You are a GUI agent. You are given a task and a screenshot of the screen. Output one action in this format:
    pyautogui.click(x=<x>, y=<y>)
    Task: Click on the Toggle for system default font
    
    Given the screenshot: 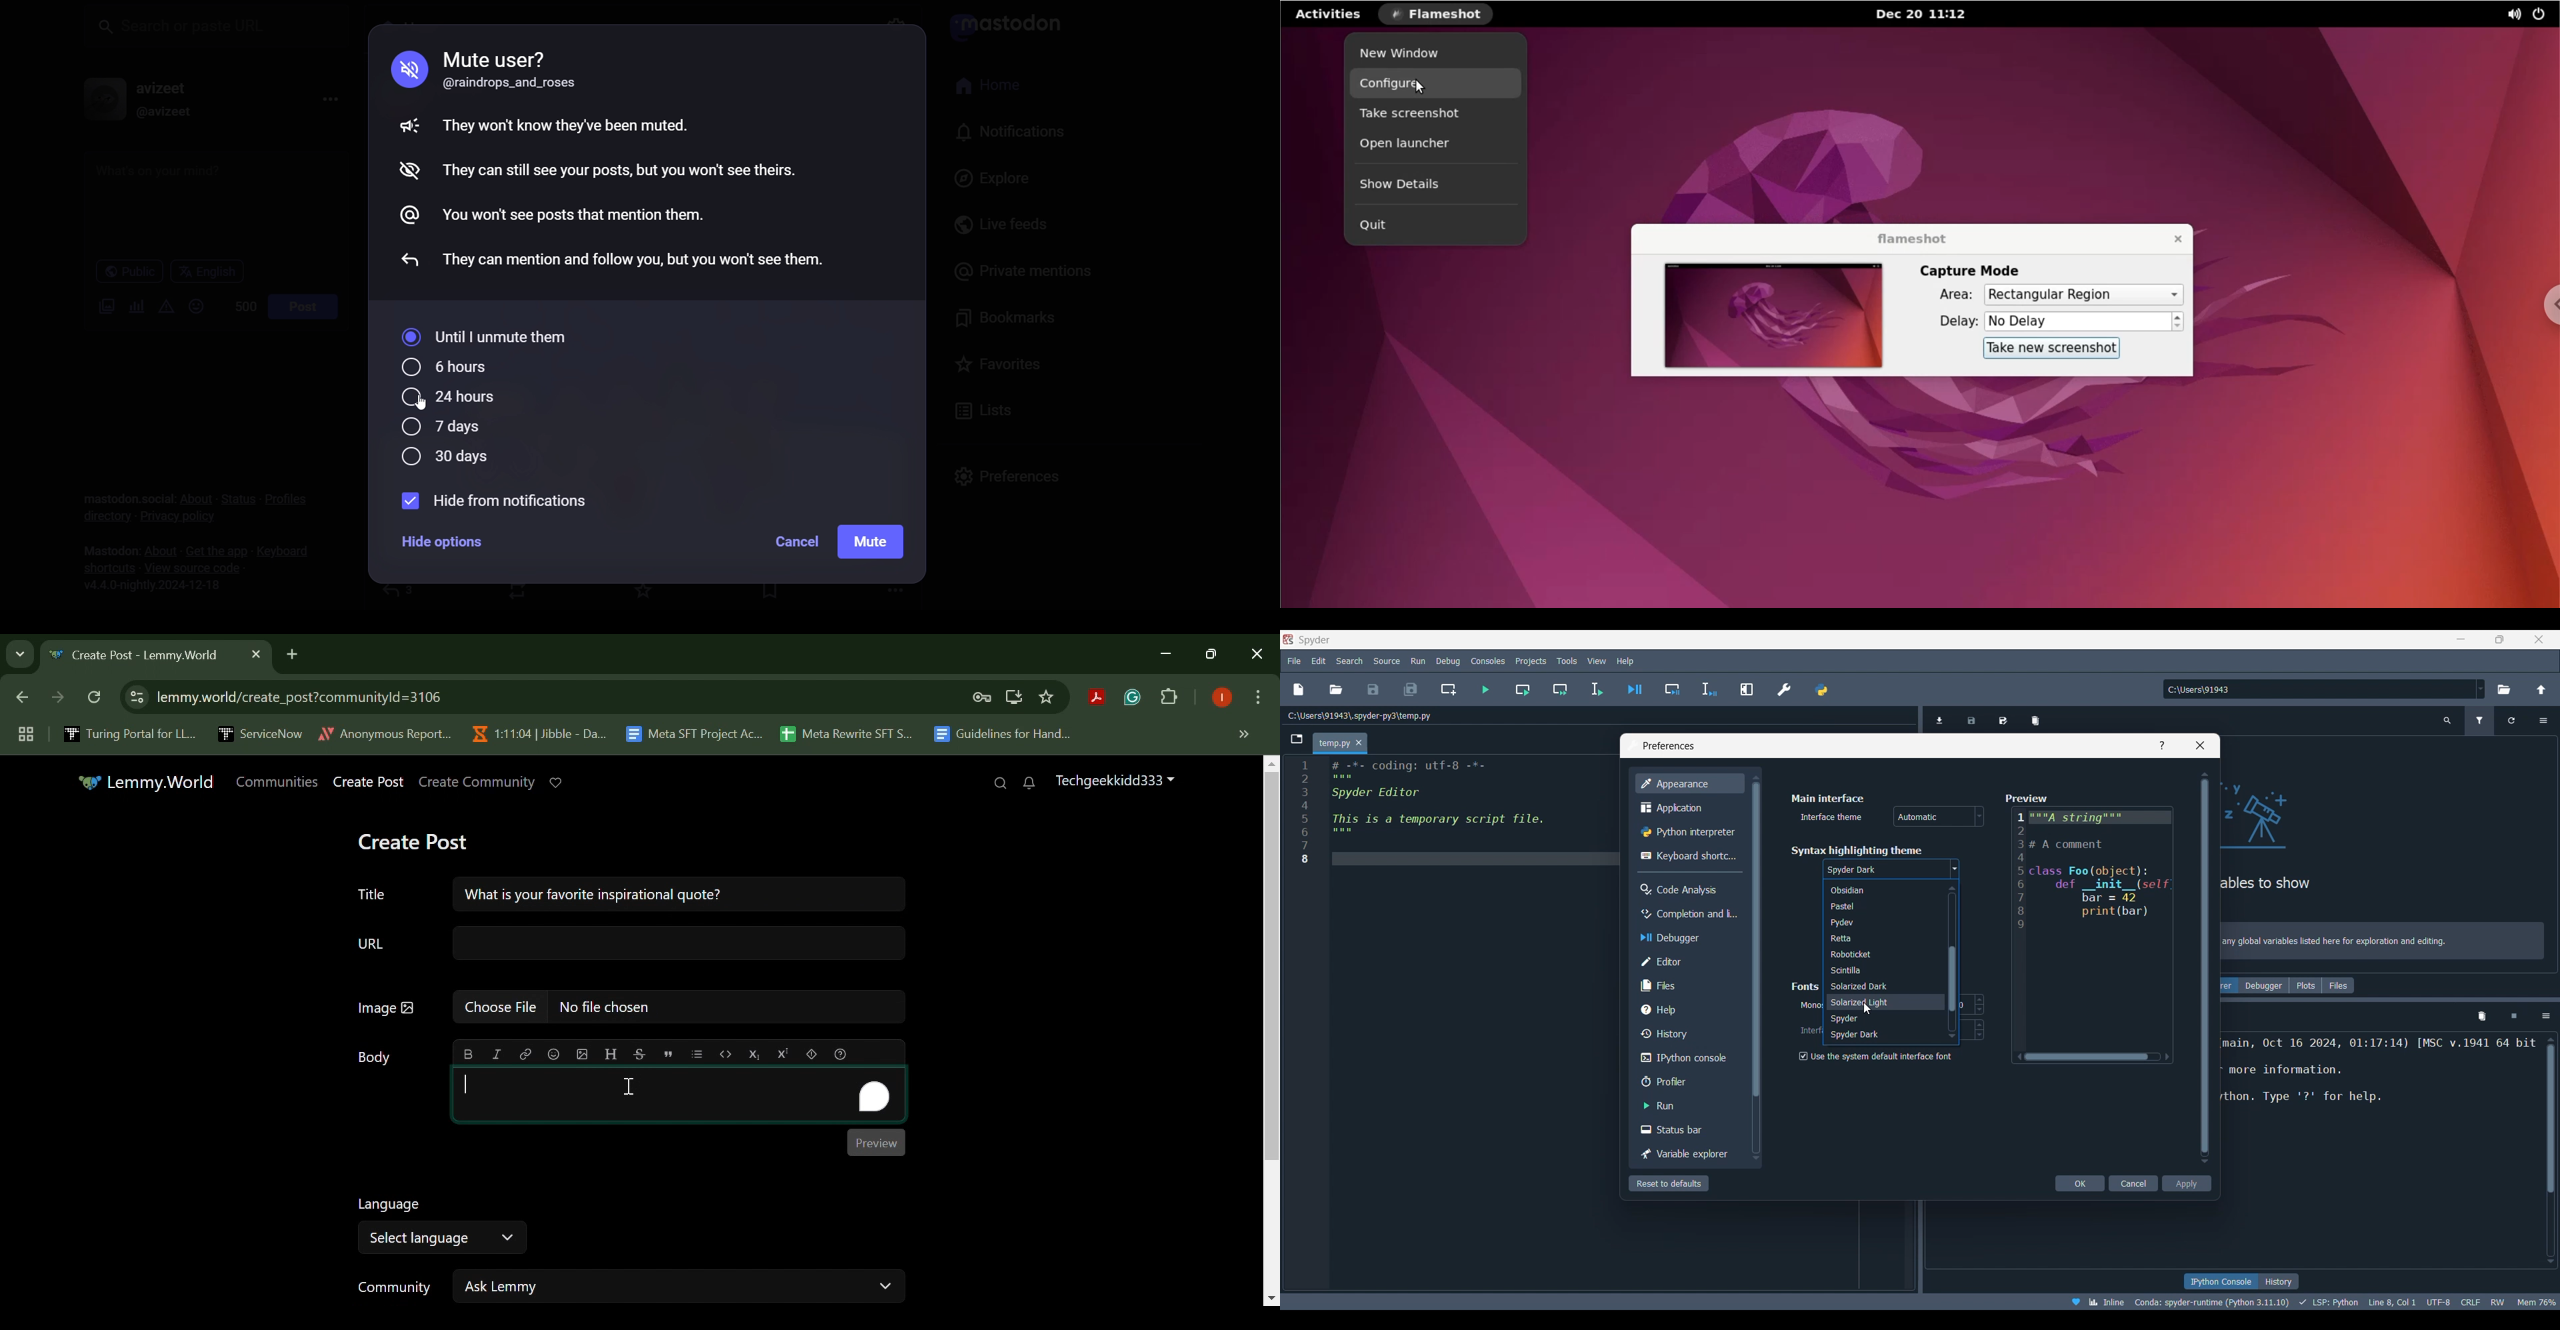 What is the action you would take?
    pyautogui.click(x=1881, y=1056)
    